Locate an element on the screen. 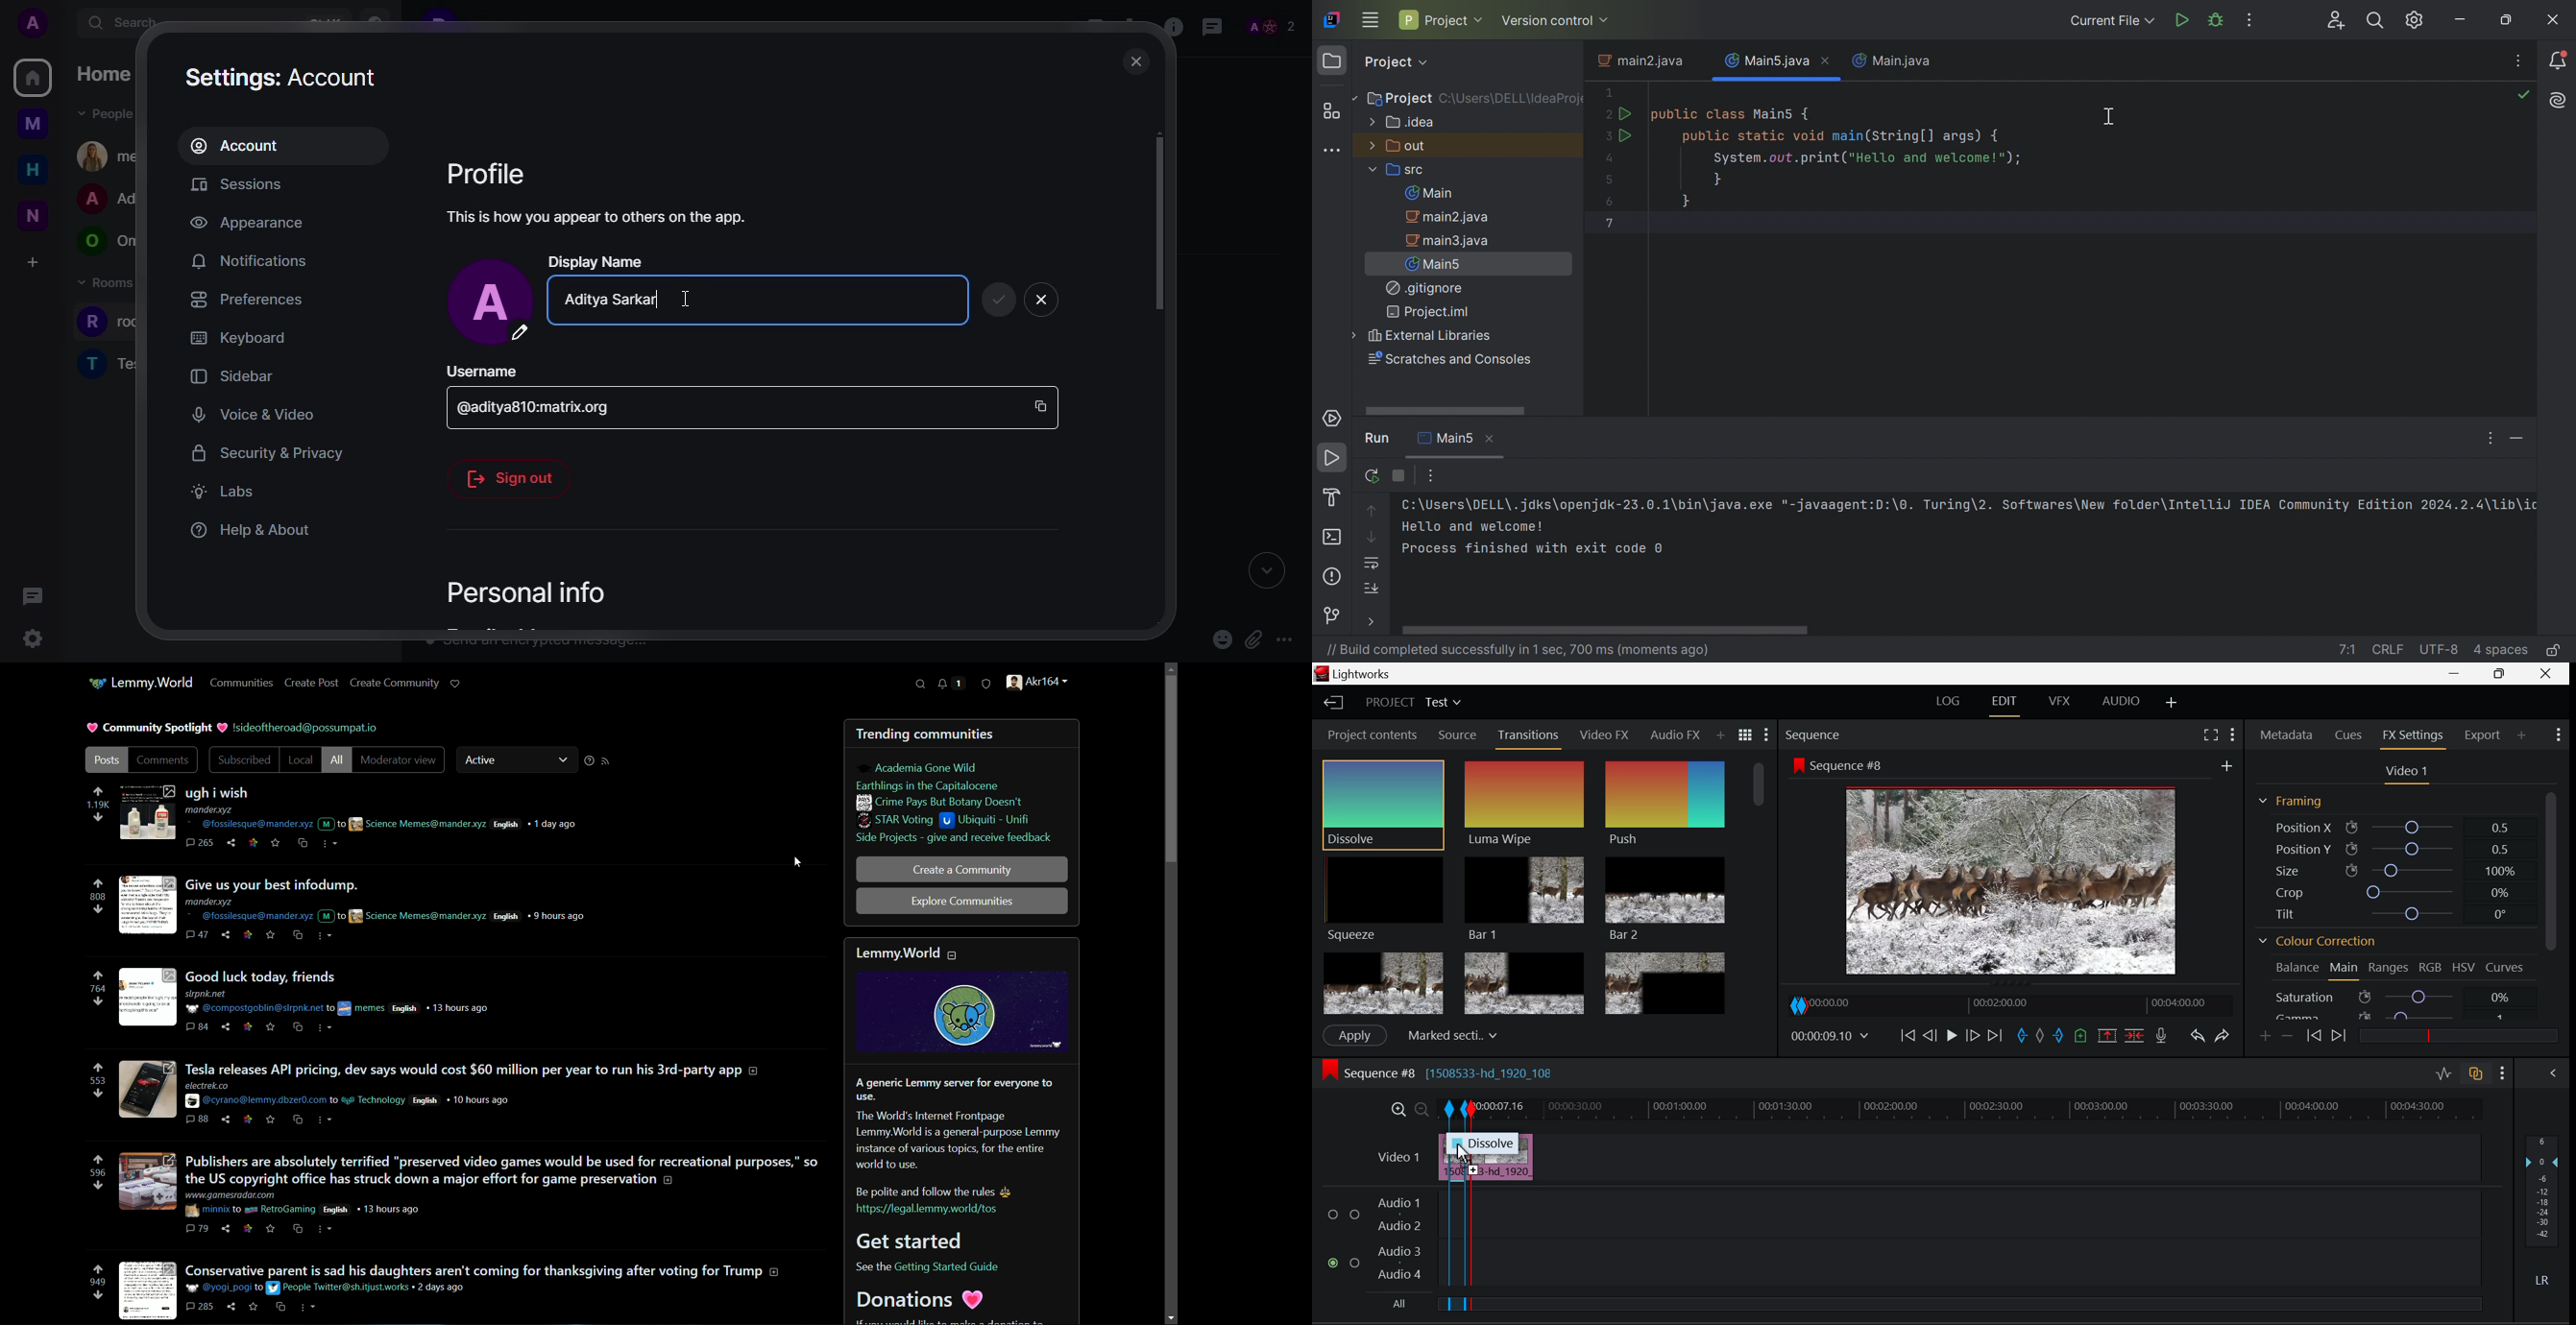  Main is located at coordinates (2345, 970).